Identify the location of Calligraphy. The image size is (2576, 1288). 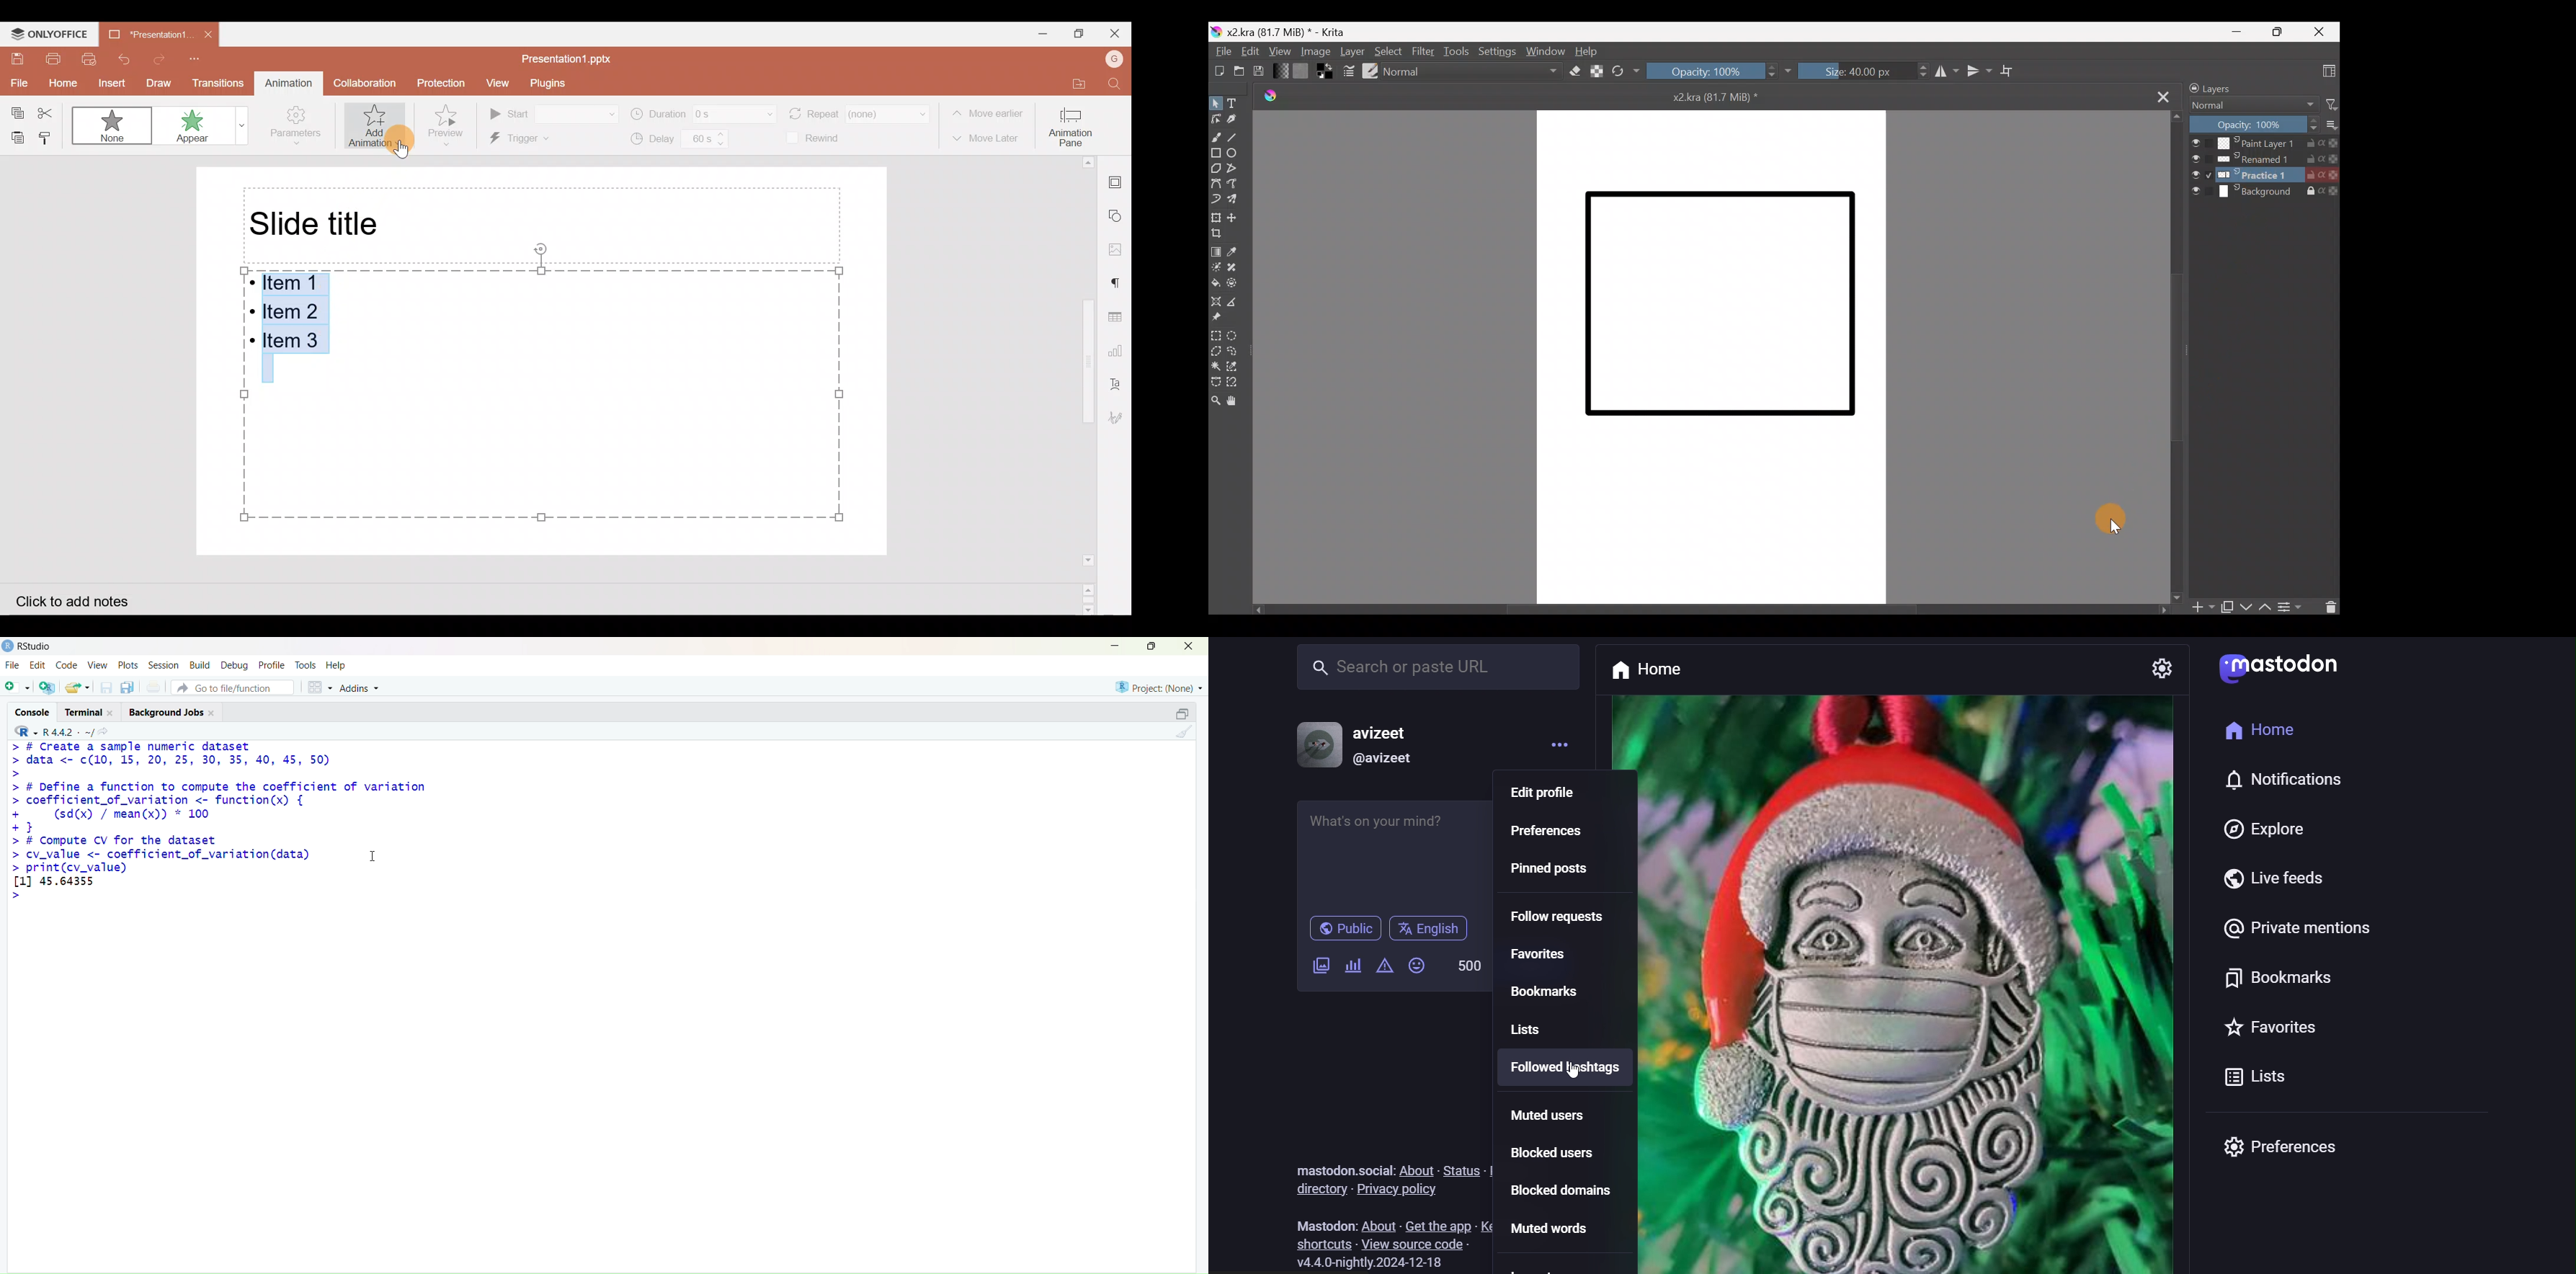
(1234, 119).